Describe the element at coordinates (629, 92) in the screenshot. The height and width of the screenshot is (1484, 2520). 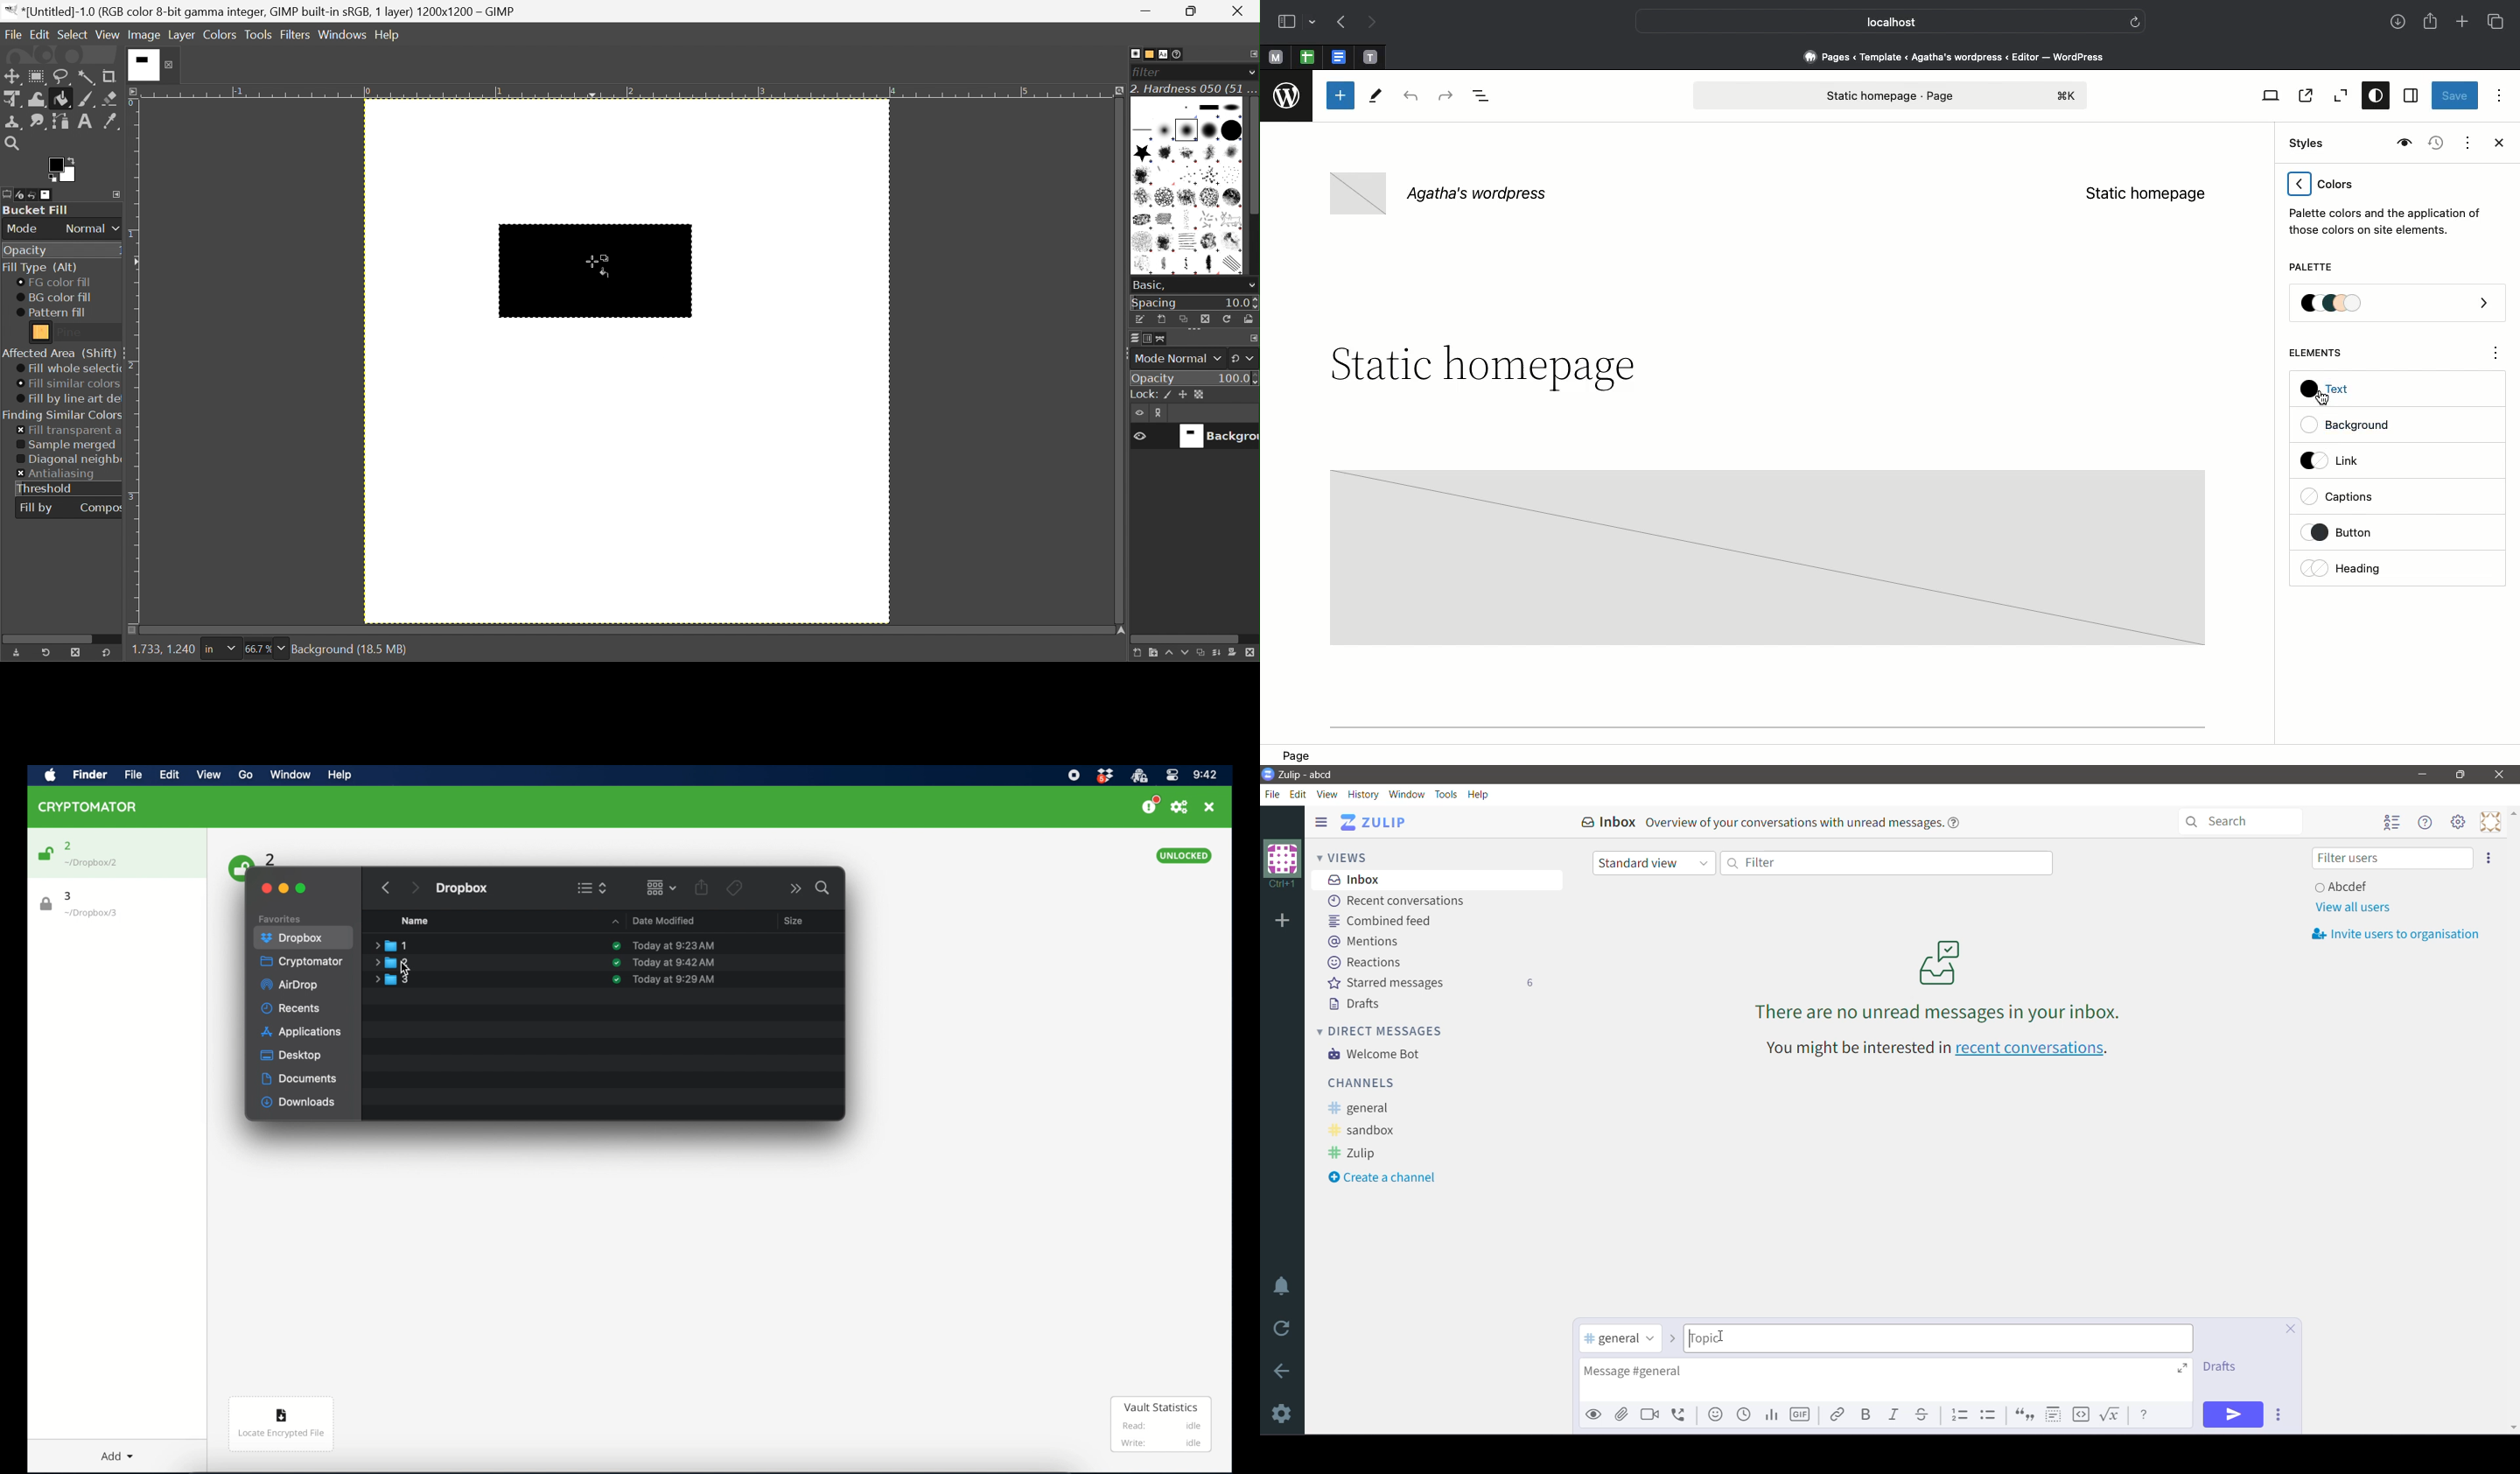
I see `2` at that location.